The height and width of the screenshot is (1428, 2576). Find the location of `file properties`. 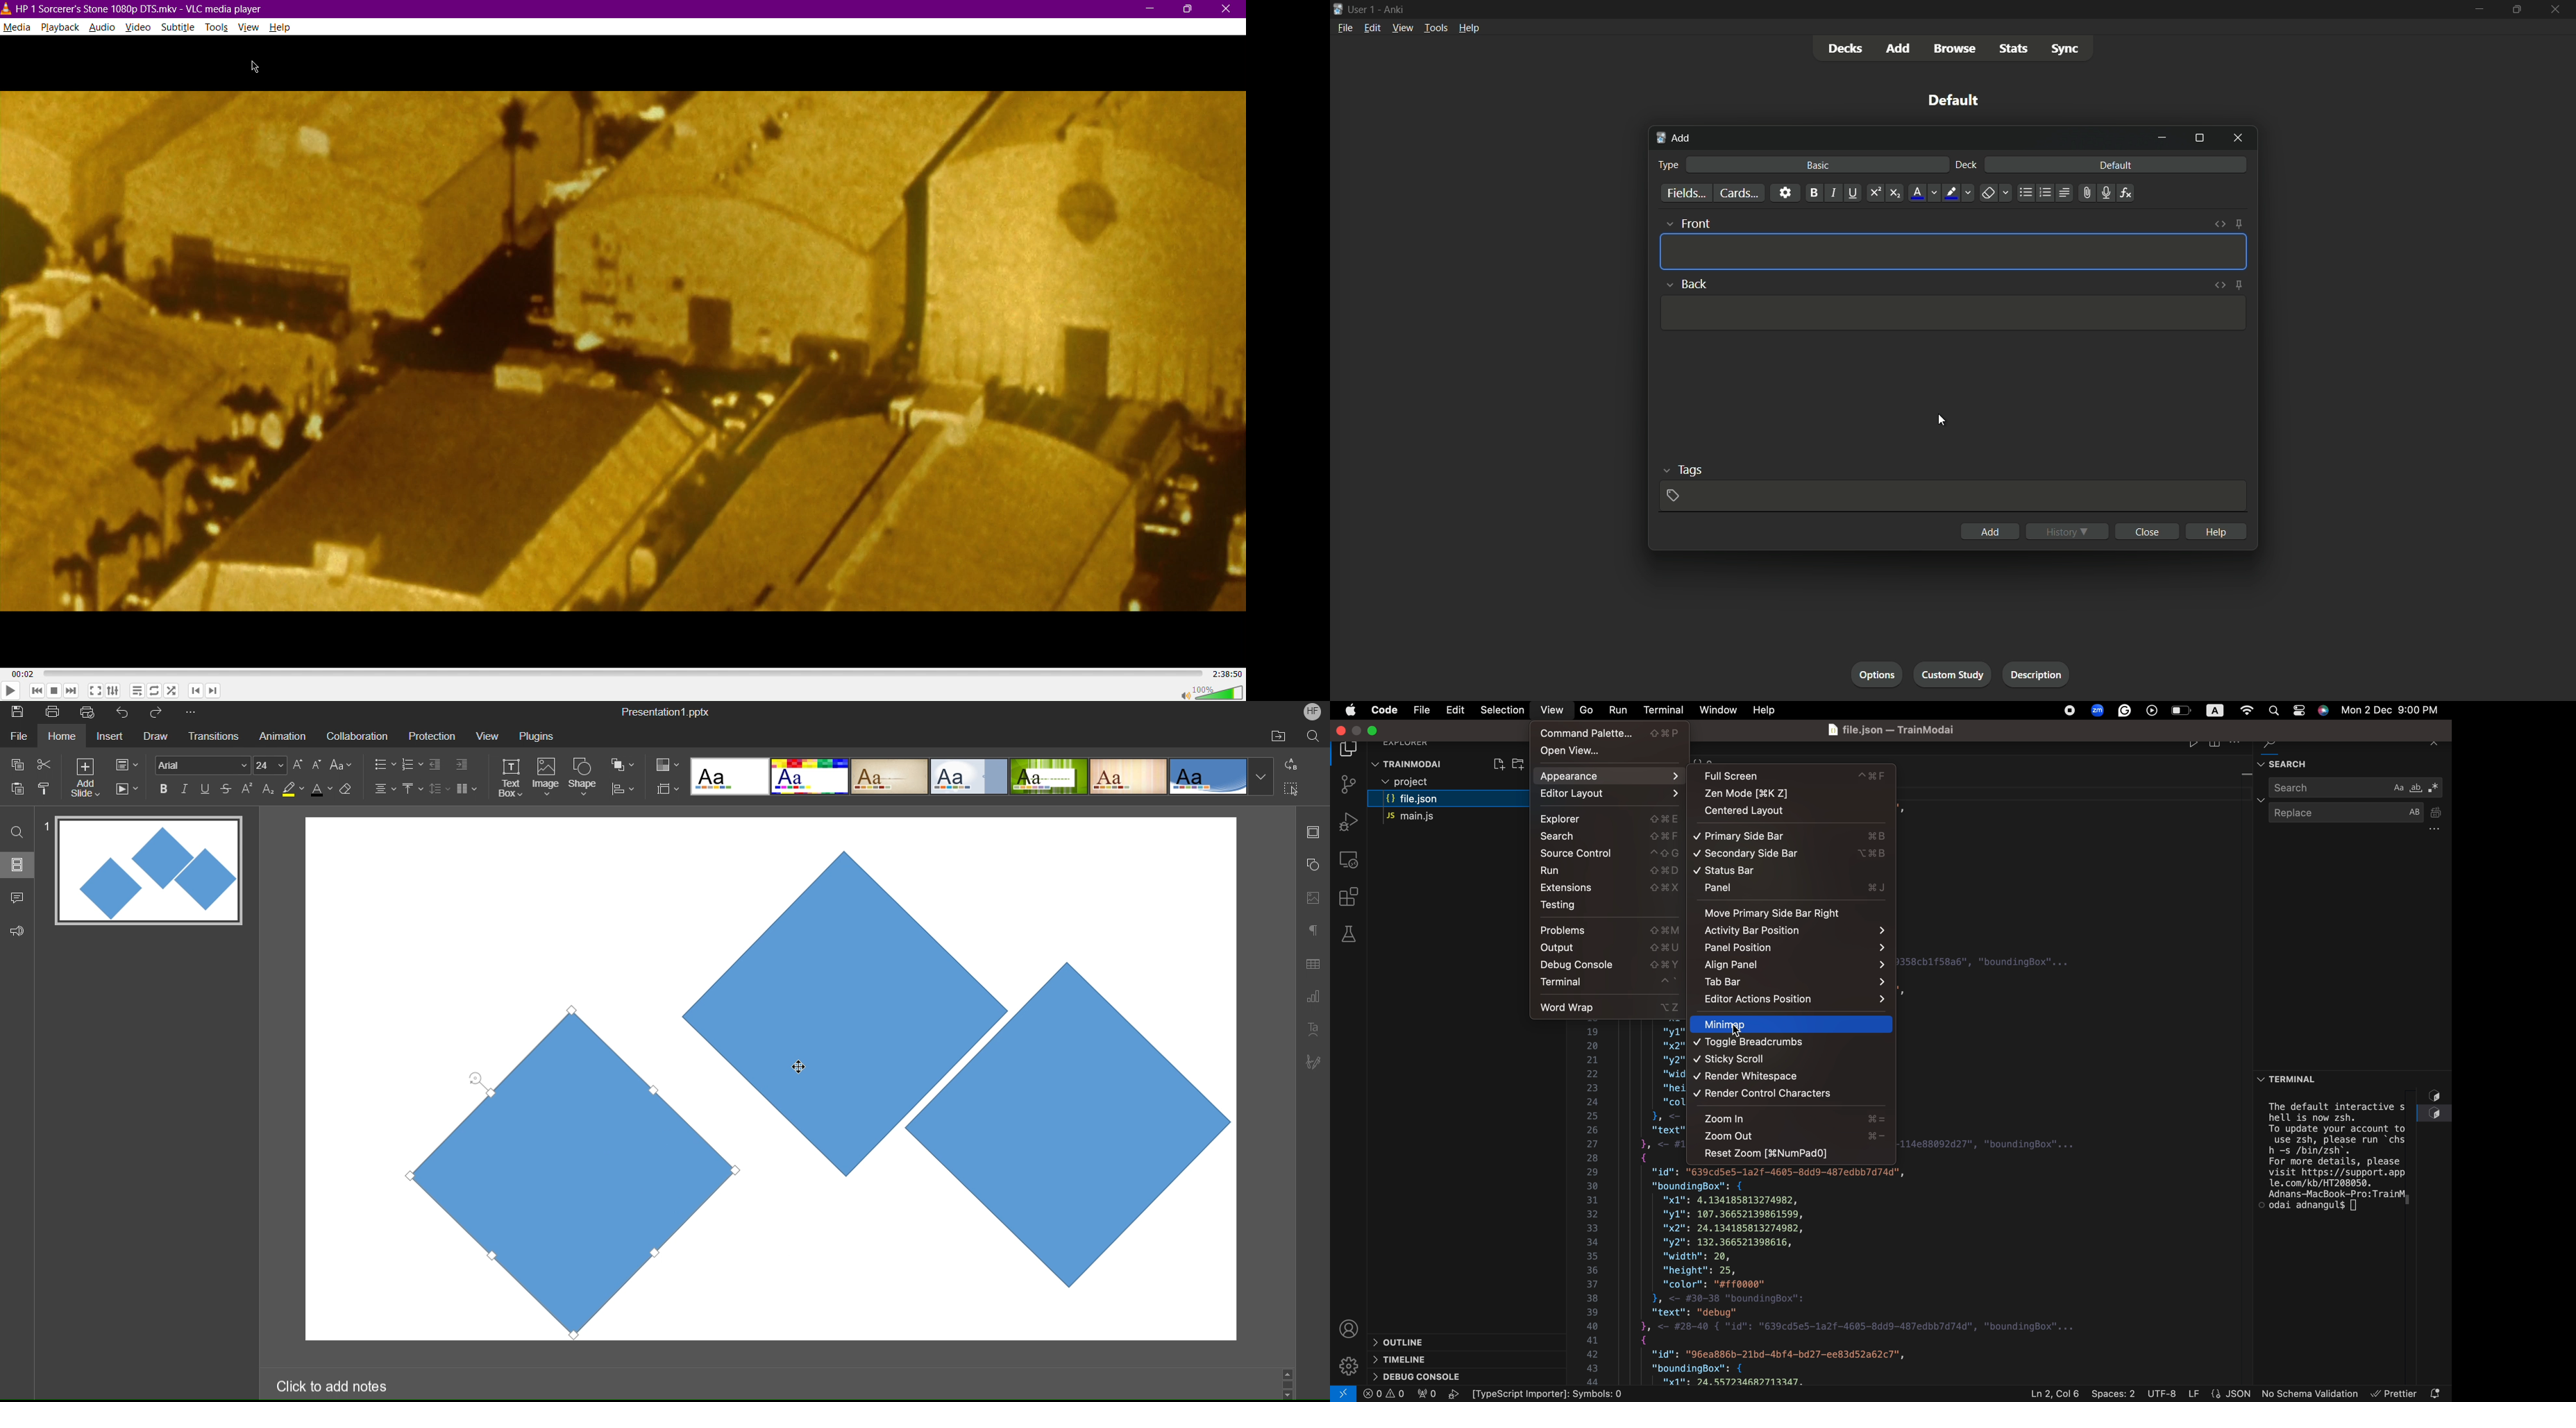

file properties is located at coordinates (2219, 1394).